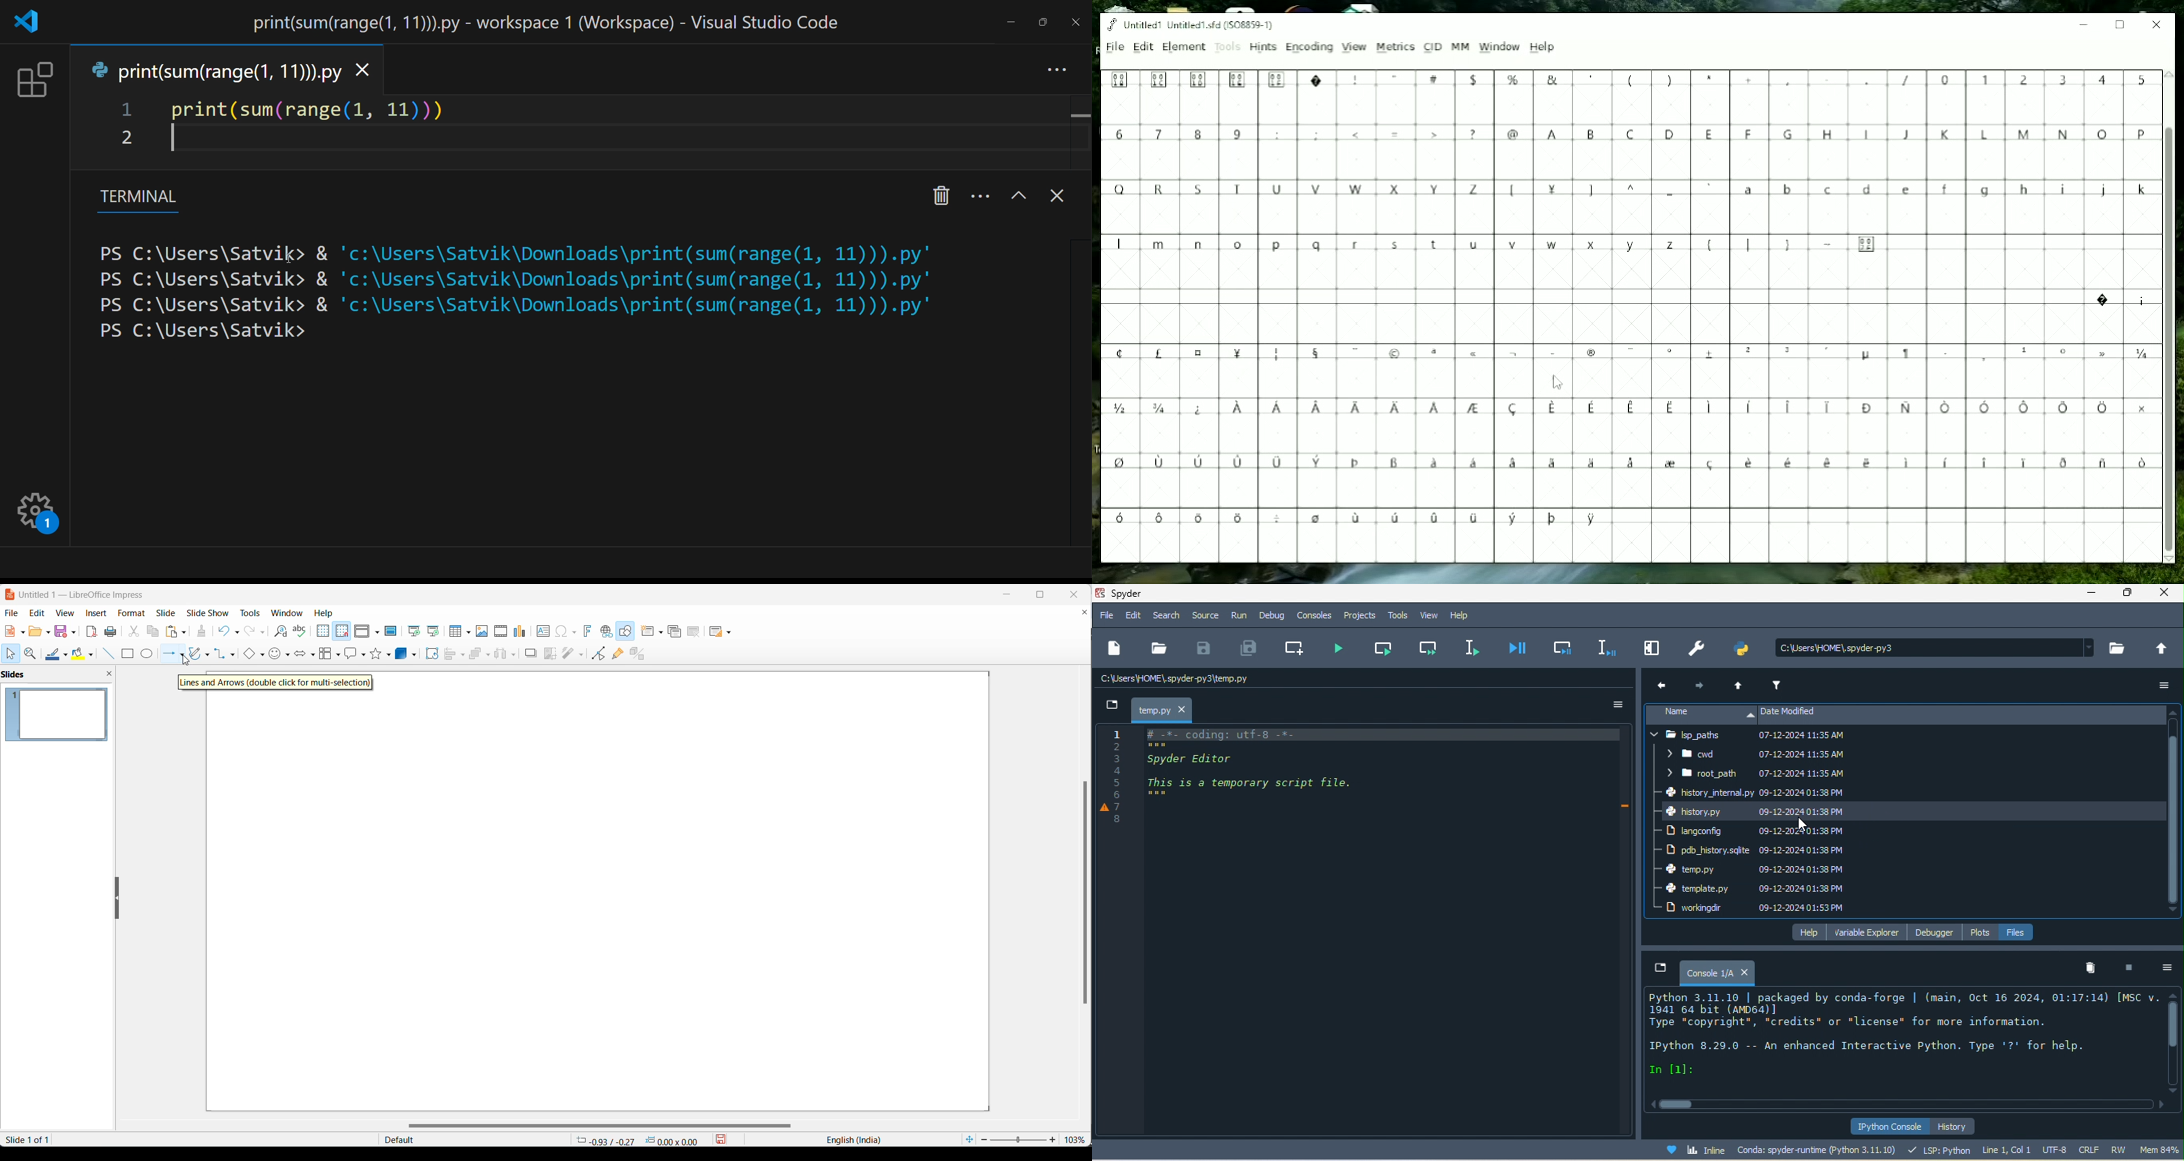 This screenshot has height=1176, width=2184. Describe the element at coordinates (1871, 931) in the screenshot. I see `variable explorer` at that location.